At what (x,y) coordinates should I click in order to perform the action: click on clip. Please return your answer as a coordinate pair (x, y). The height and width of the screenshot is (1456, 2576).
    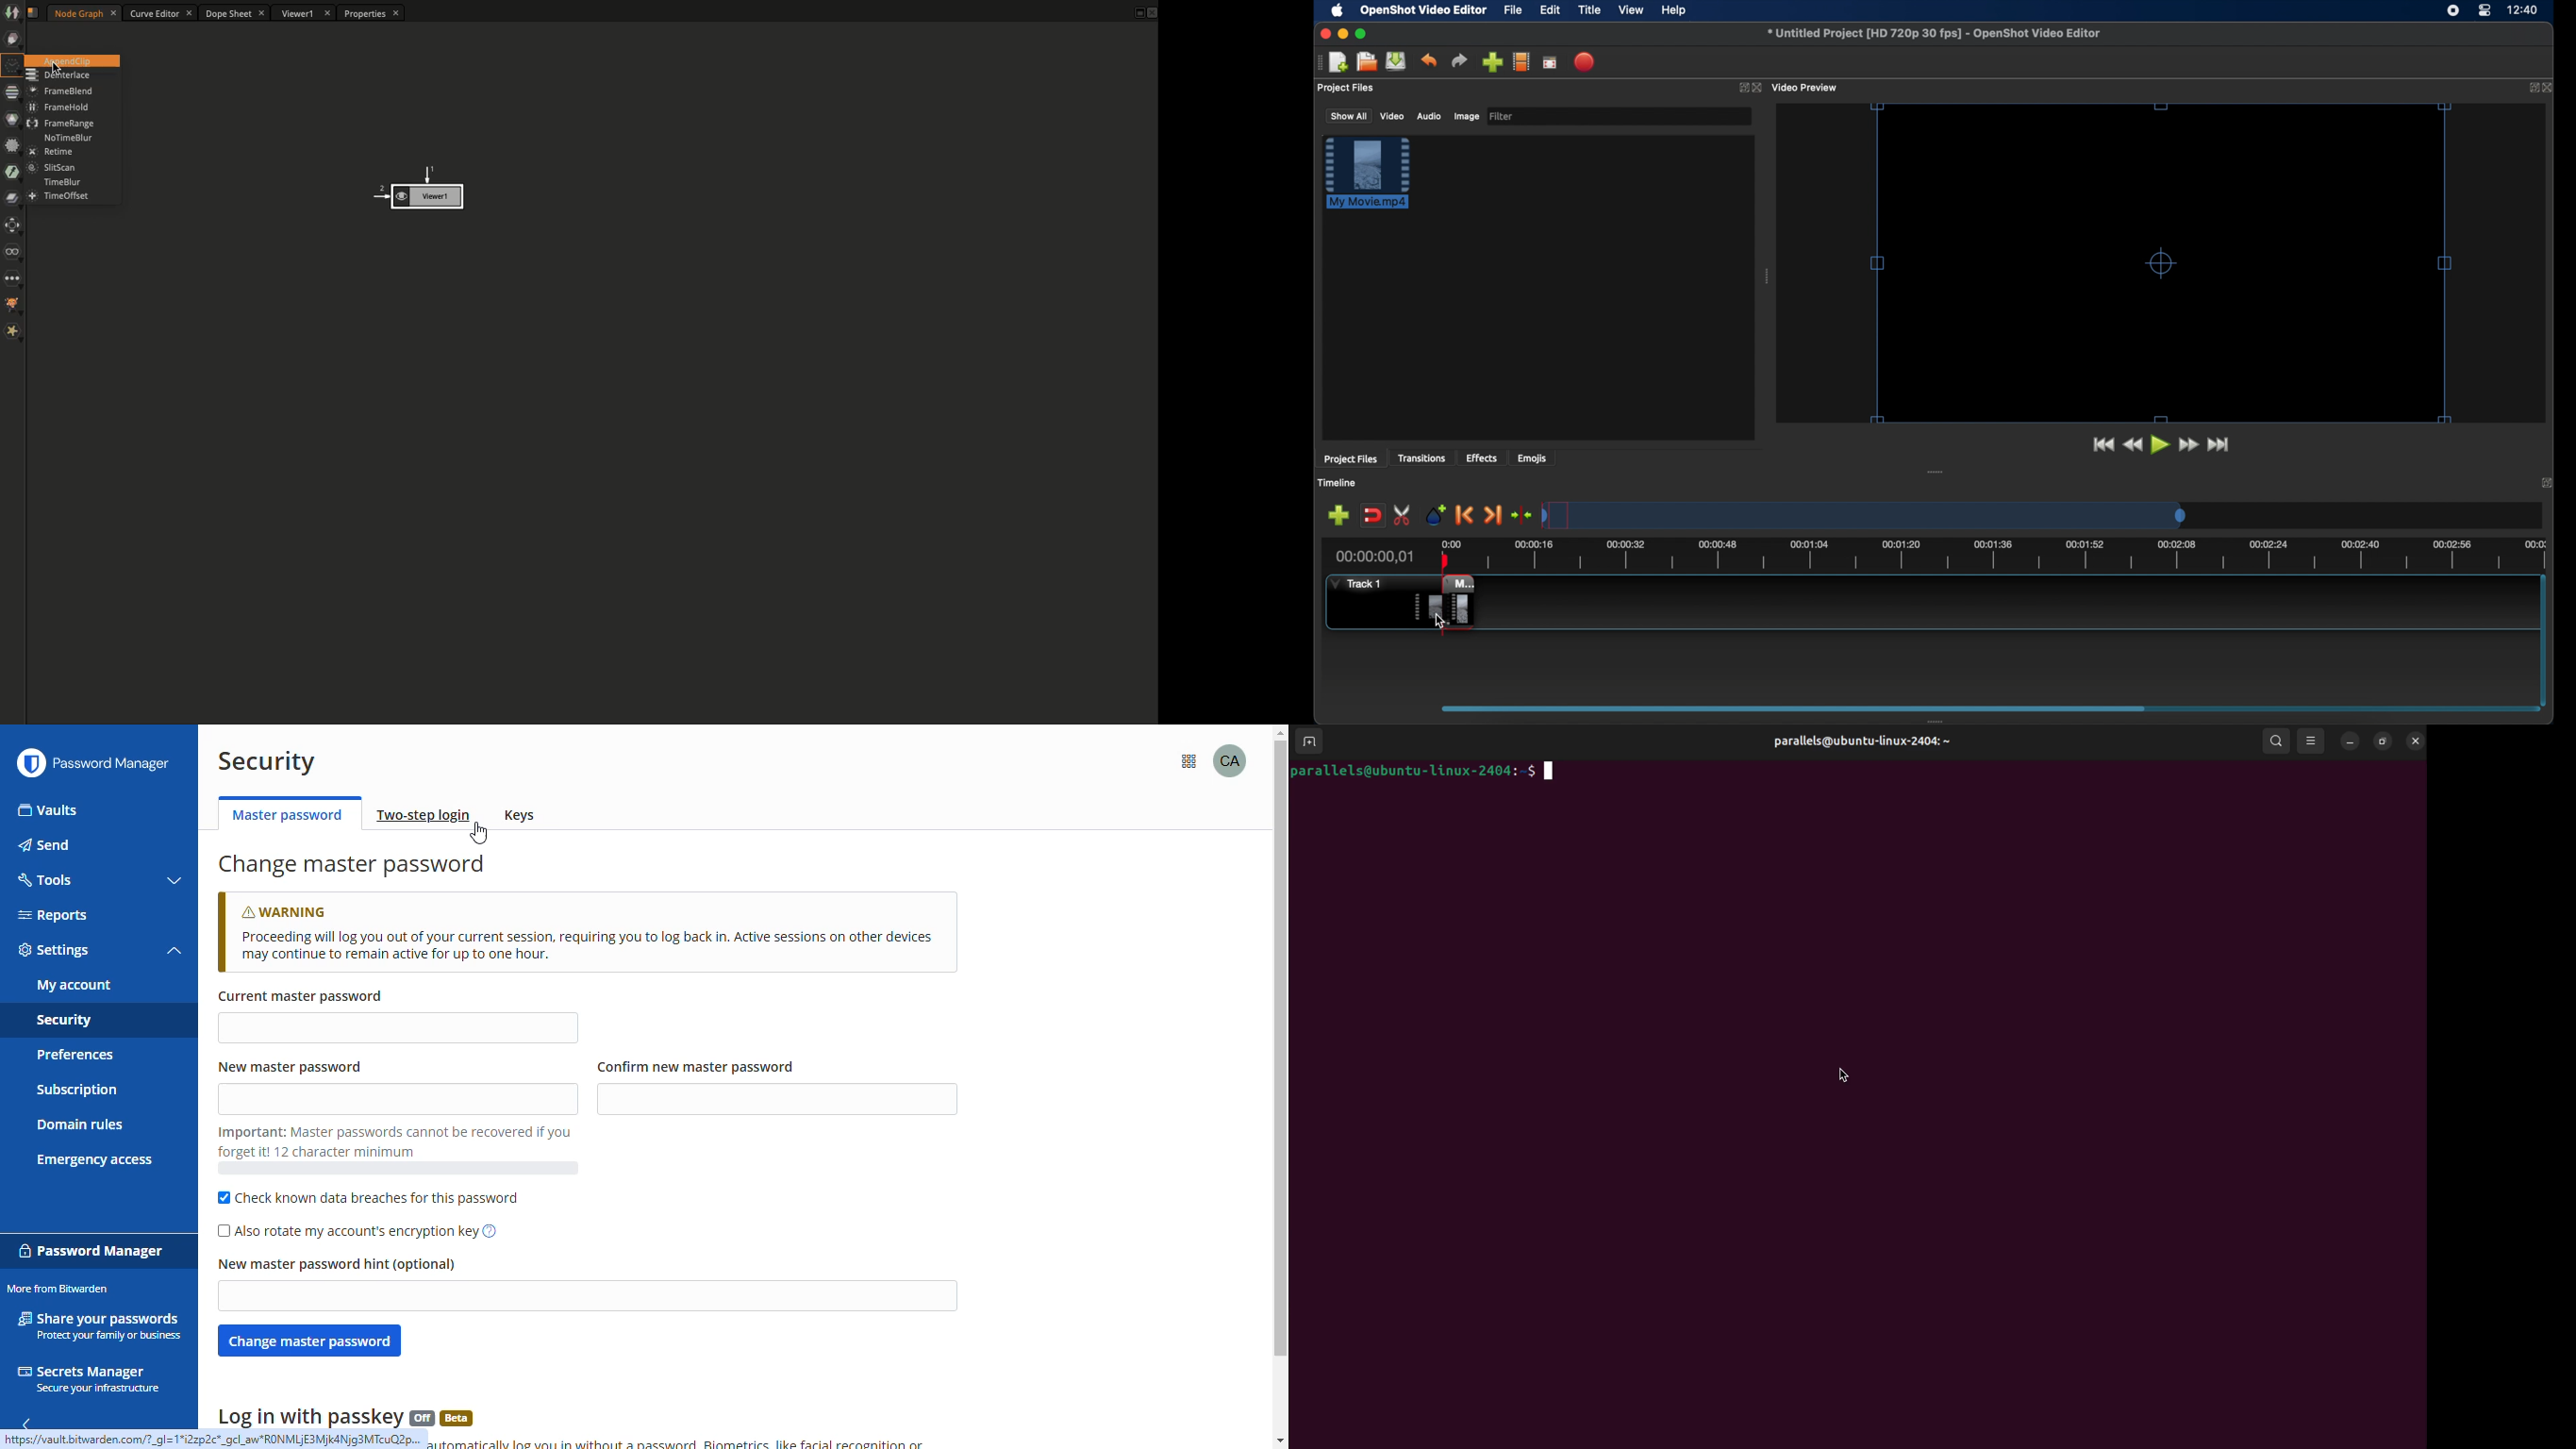
    Looking at the image, I should click on (1447, 604).